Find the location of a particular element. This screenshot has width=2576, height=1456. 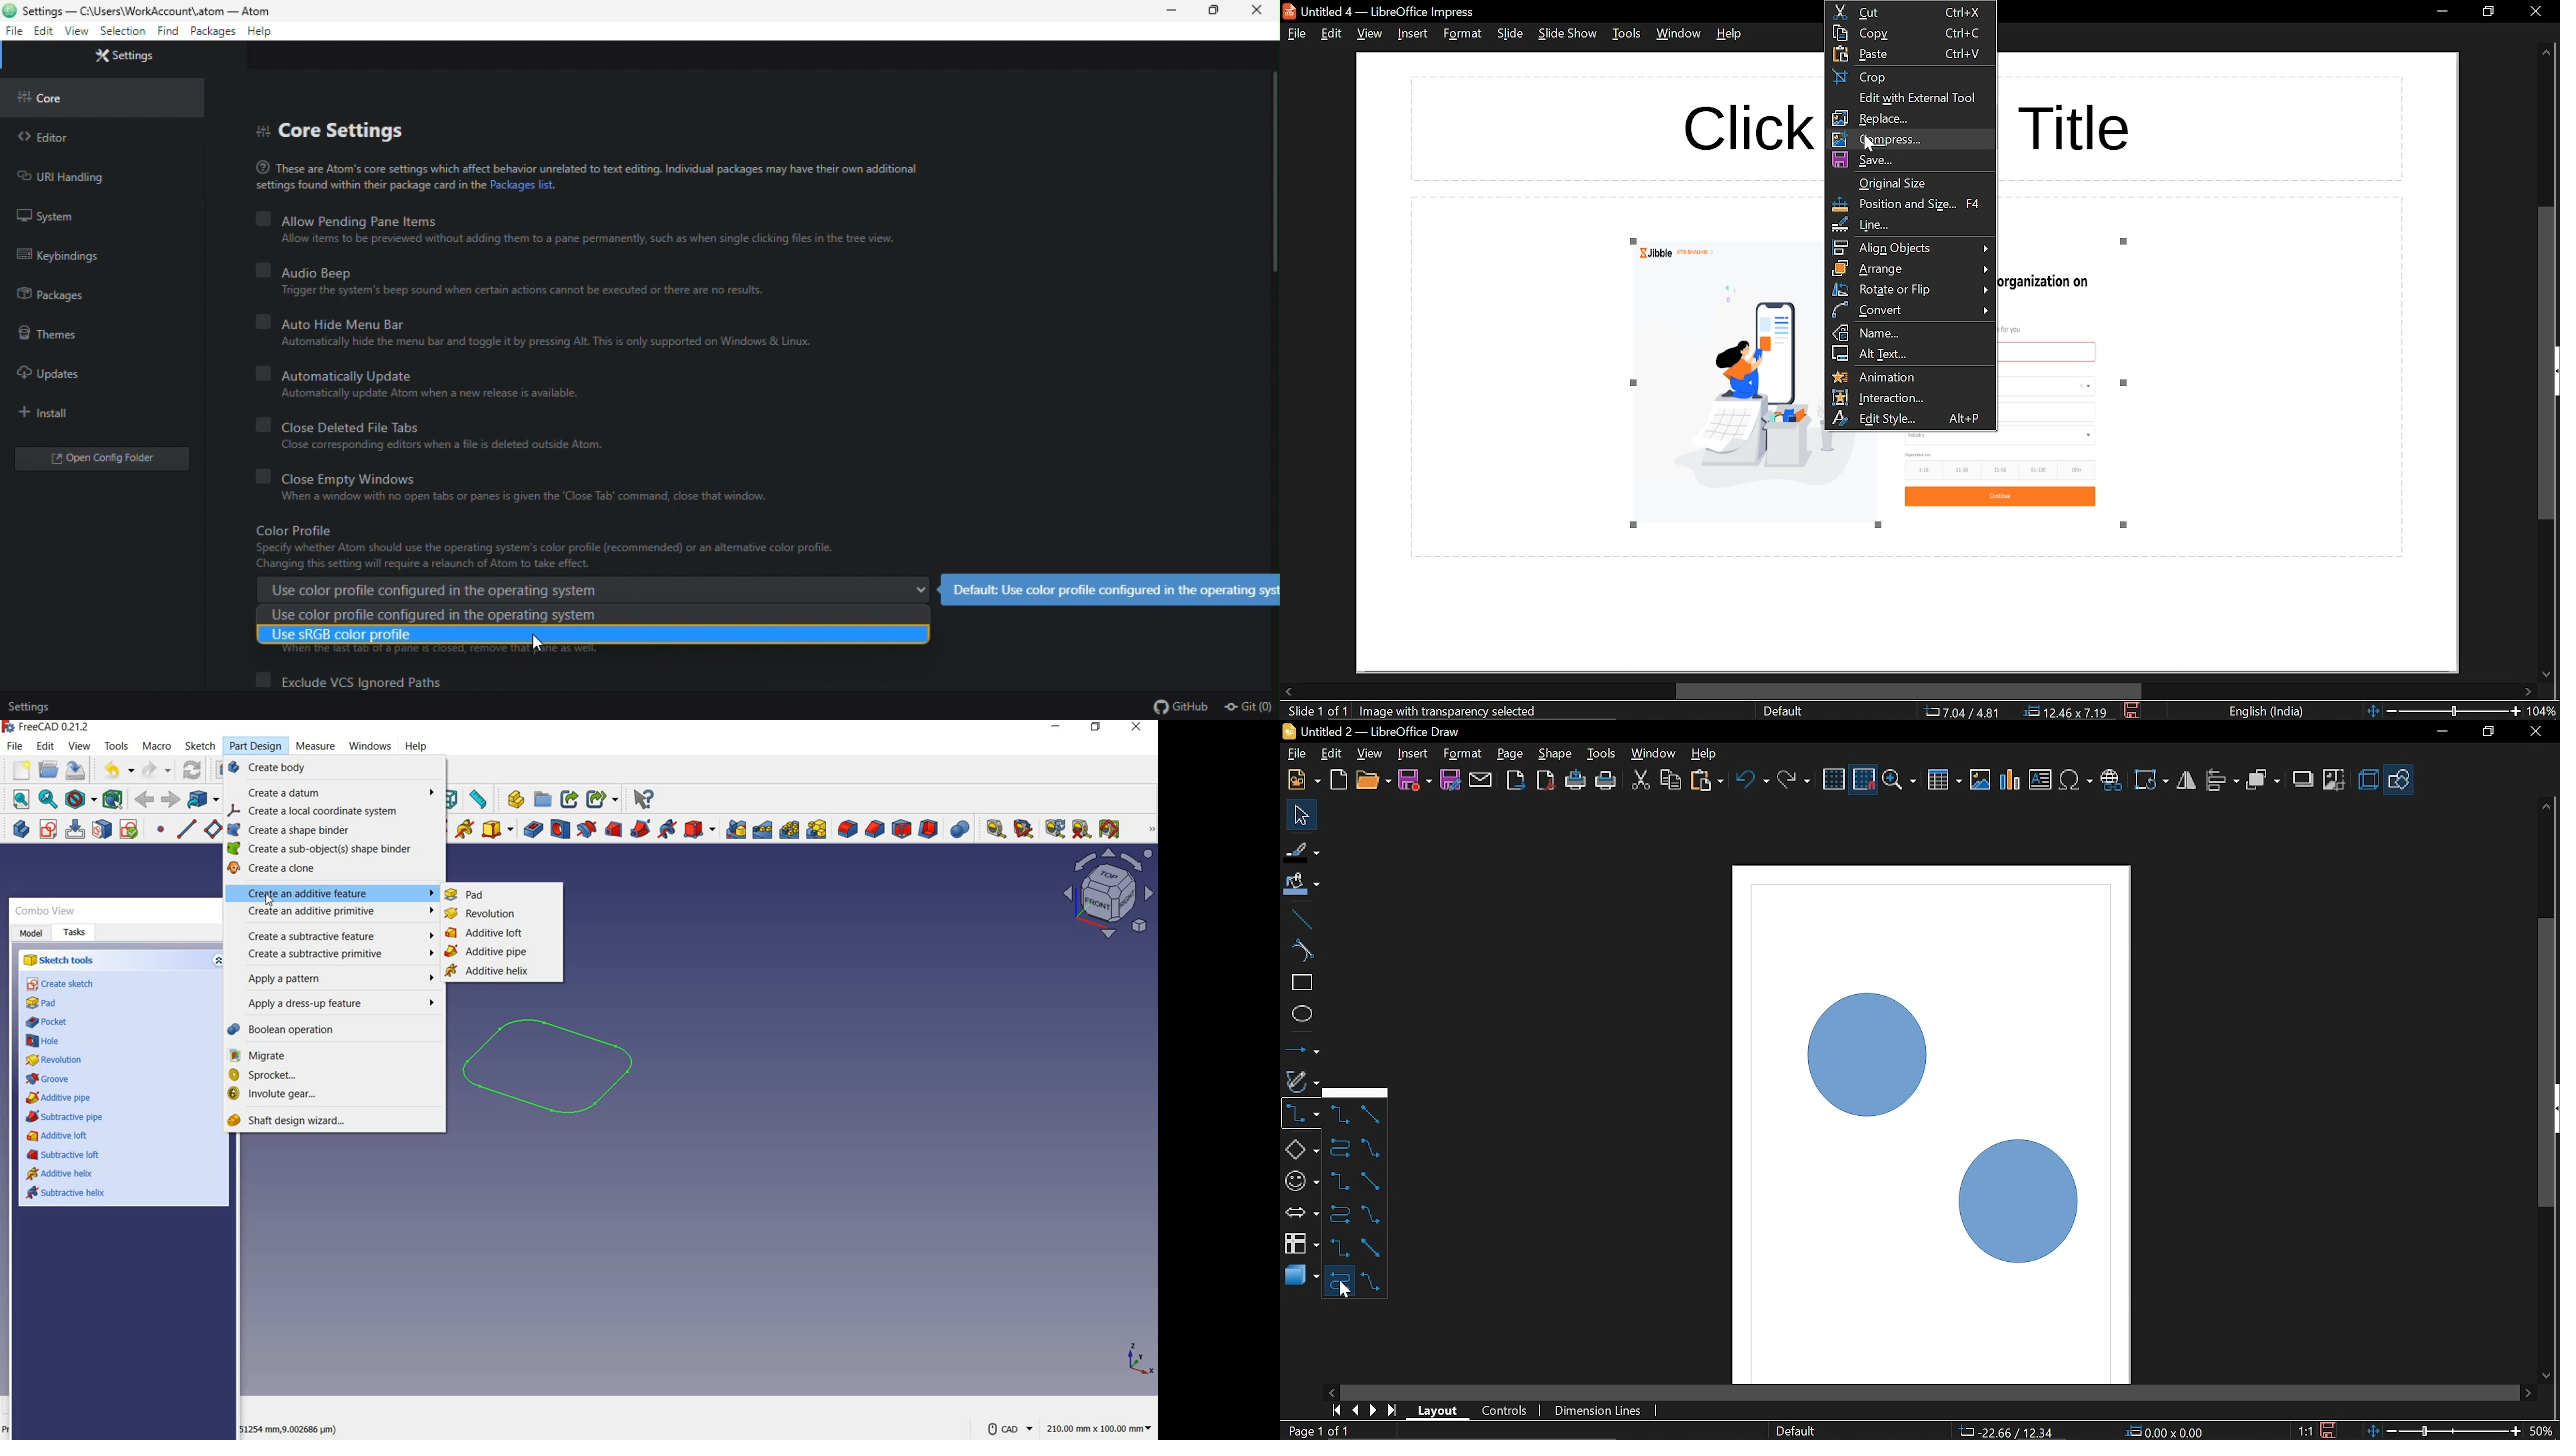

additive loft is located at coordinates (59, 1136).